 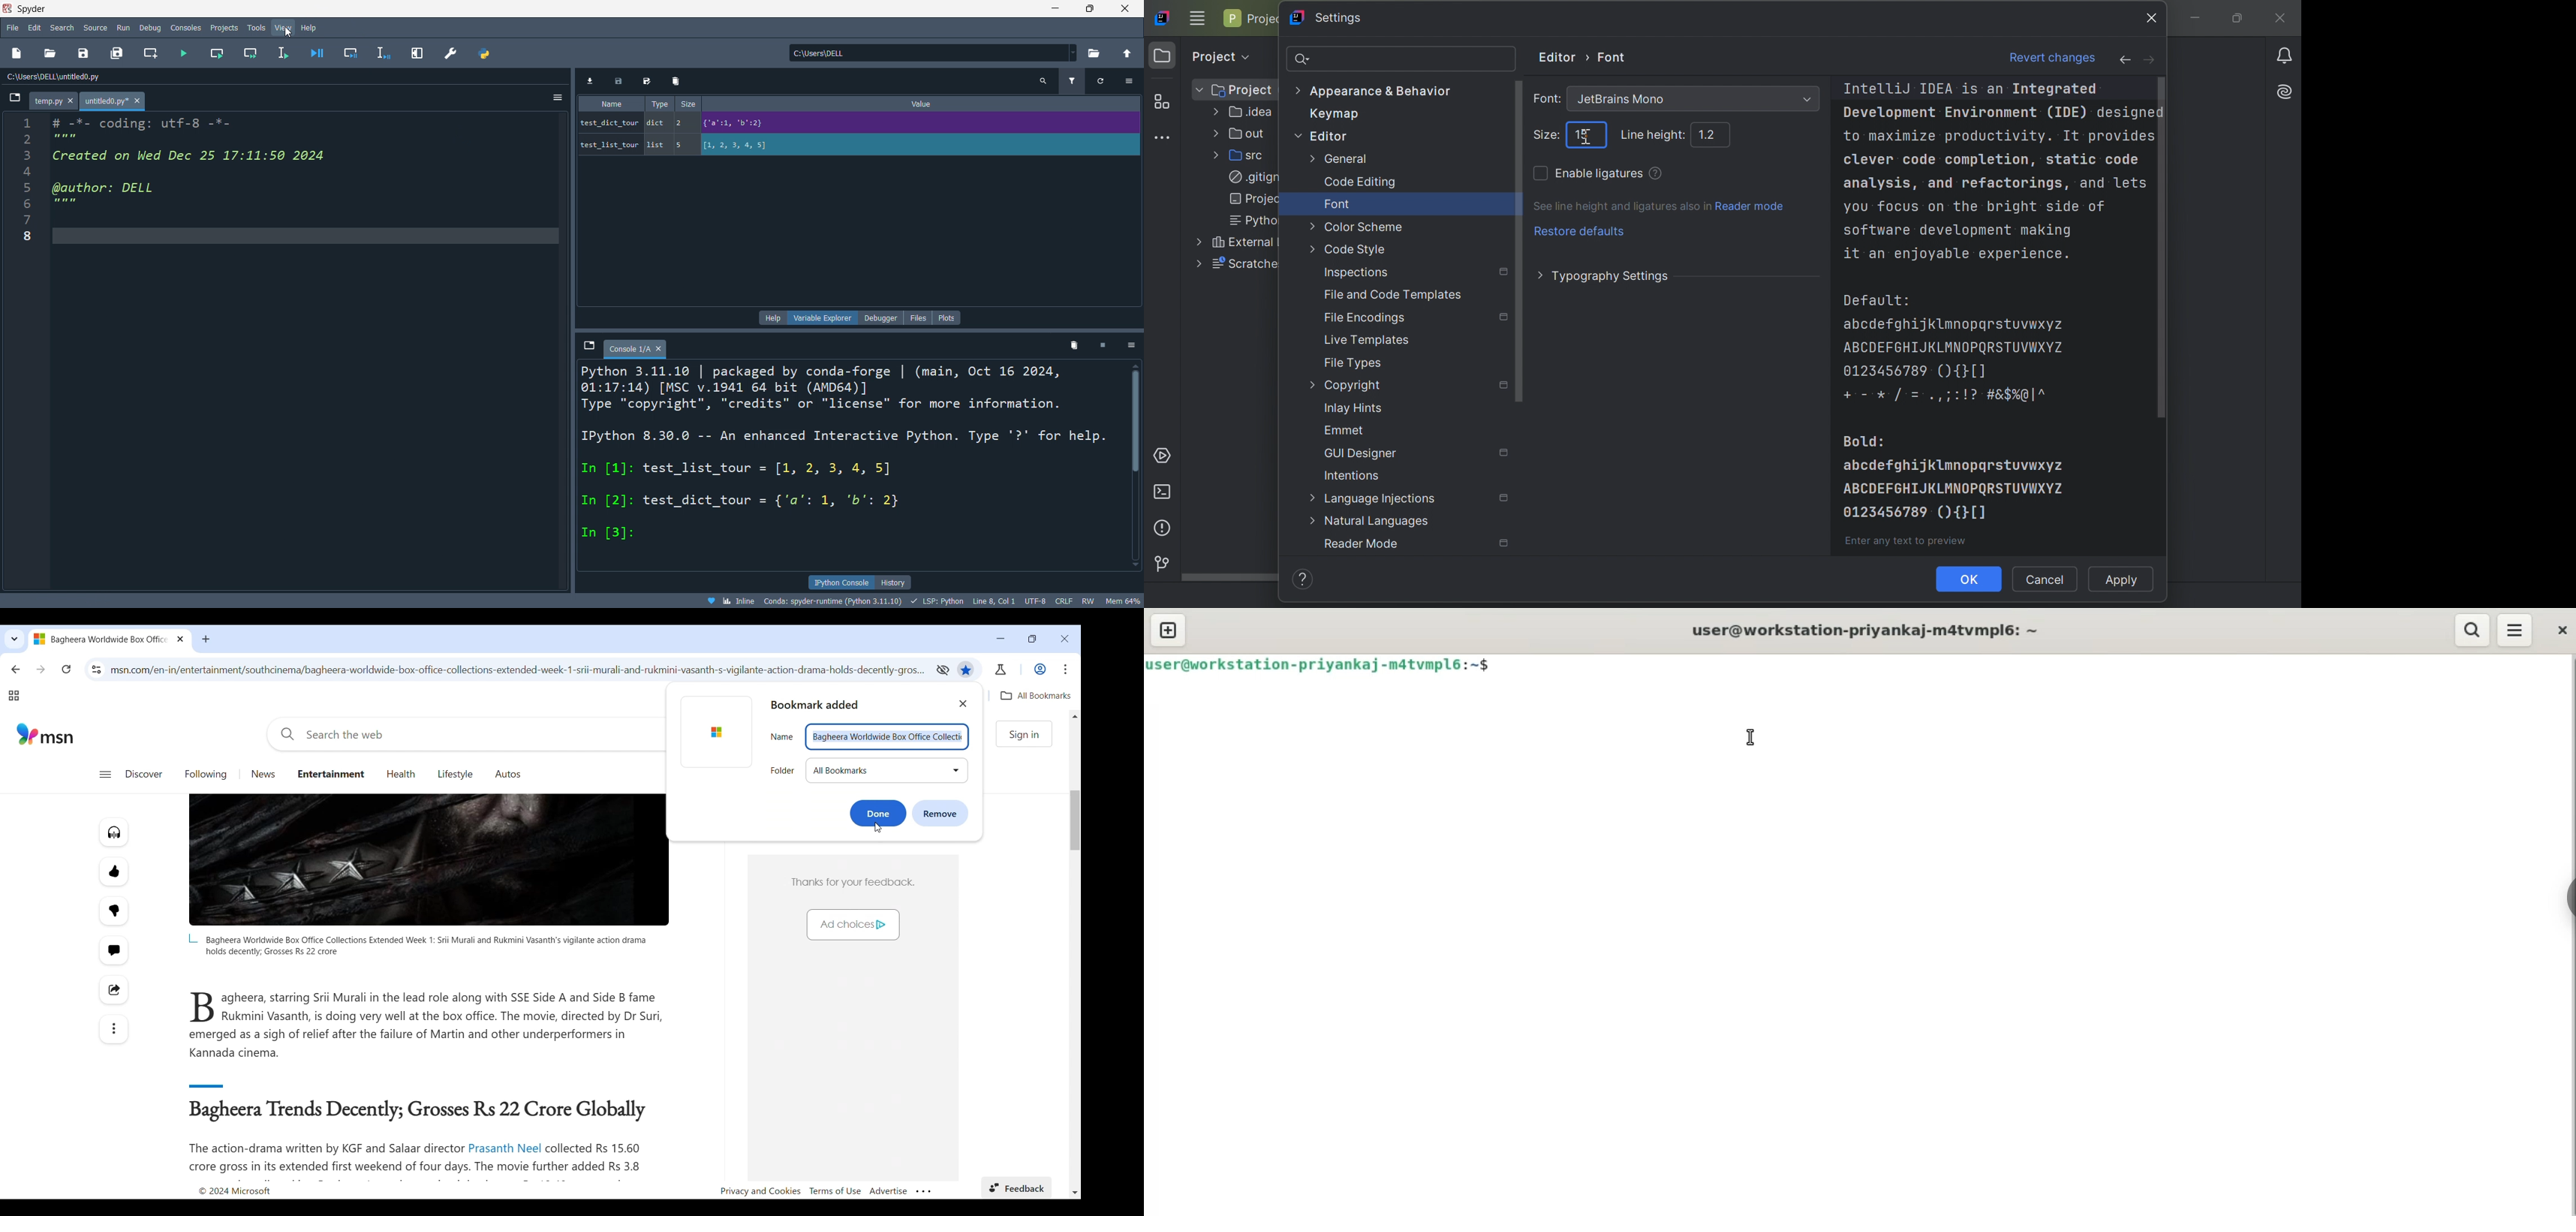 I want to click on back, so click(x=2120, y=61).